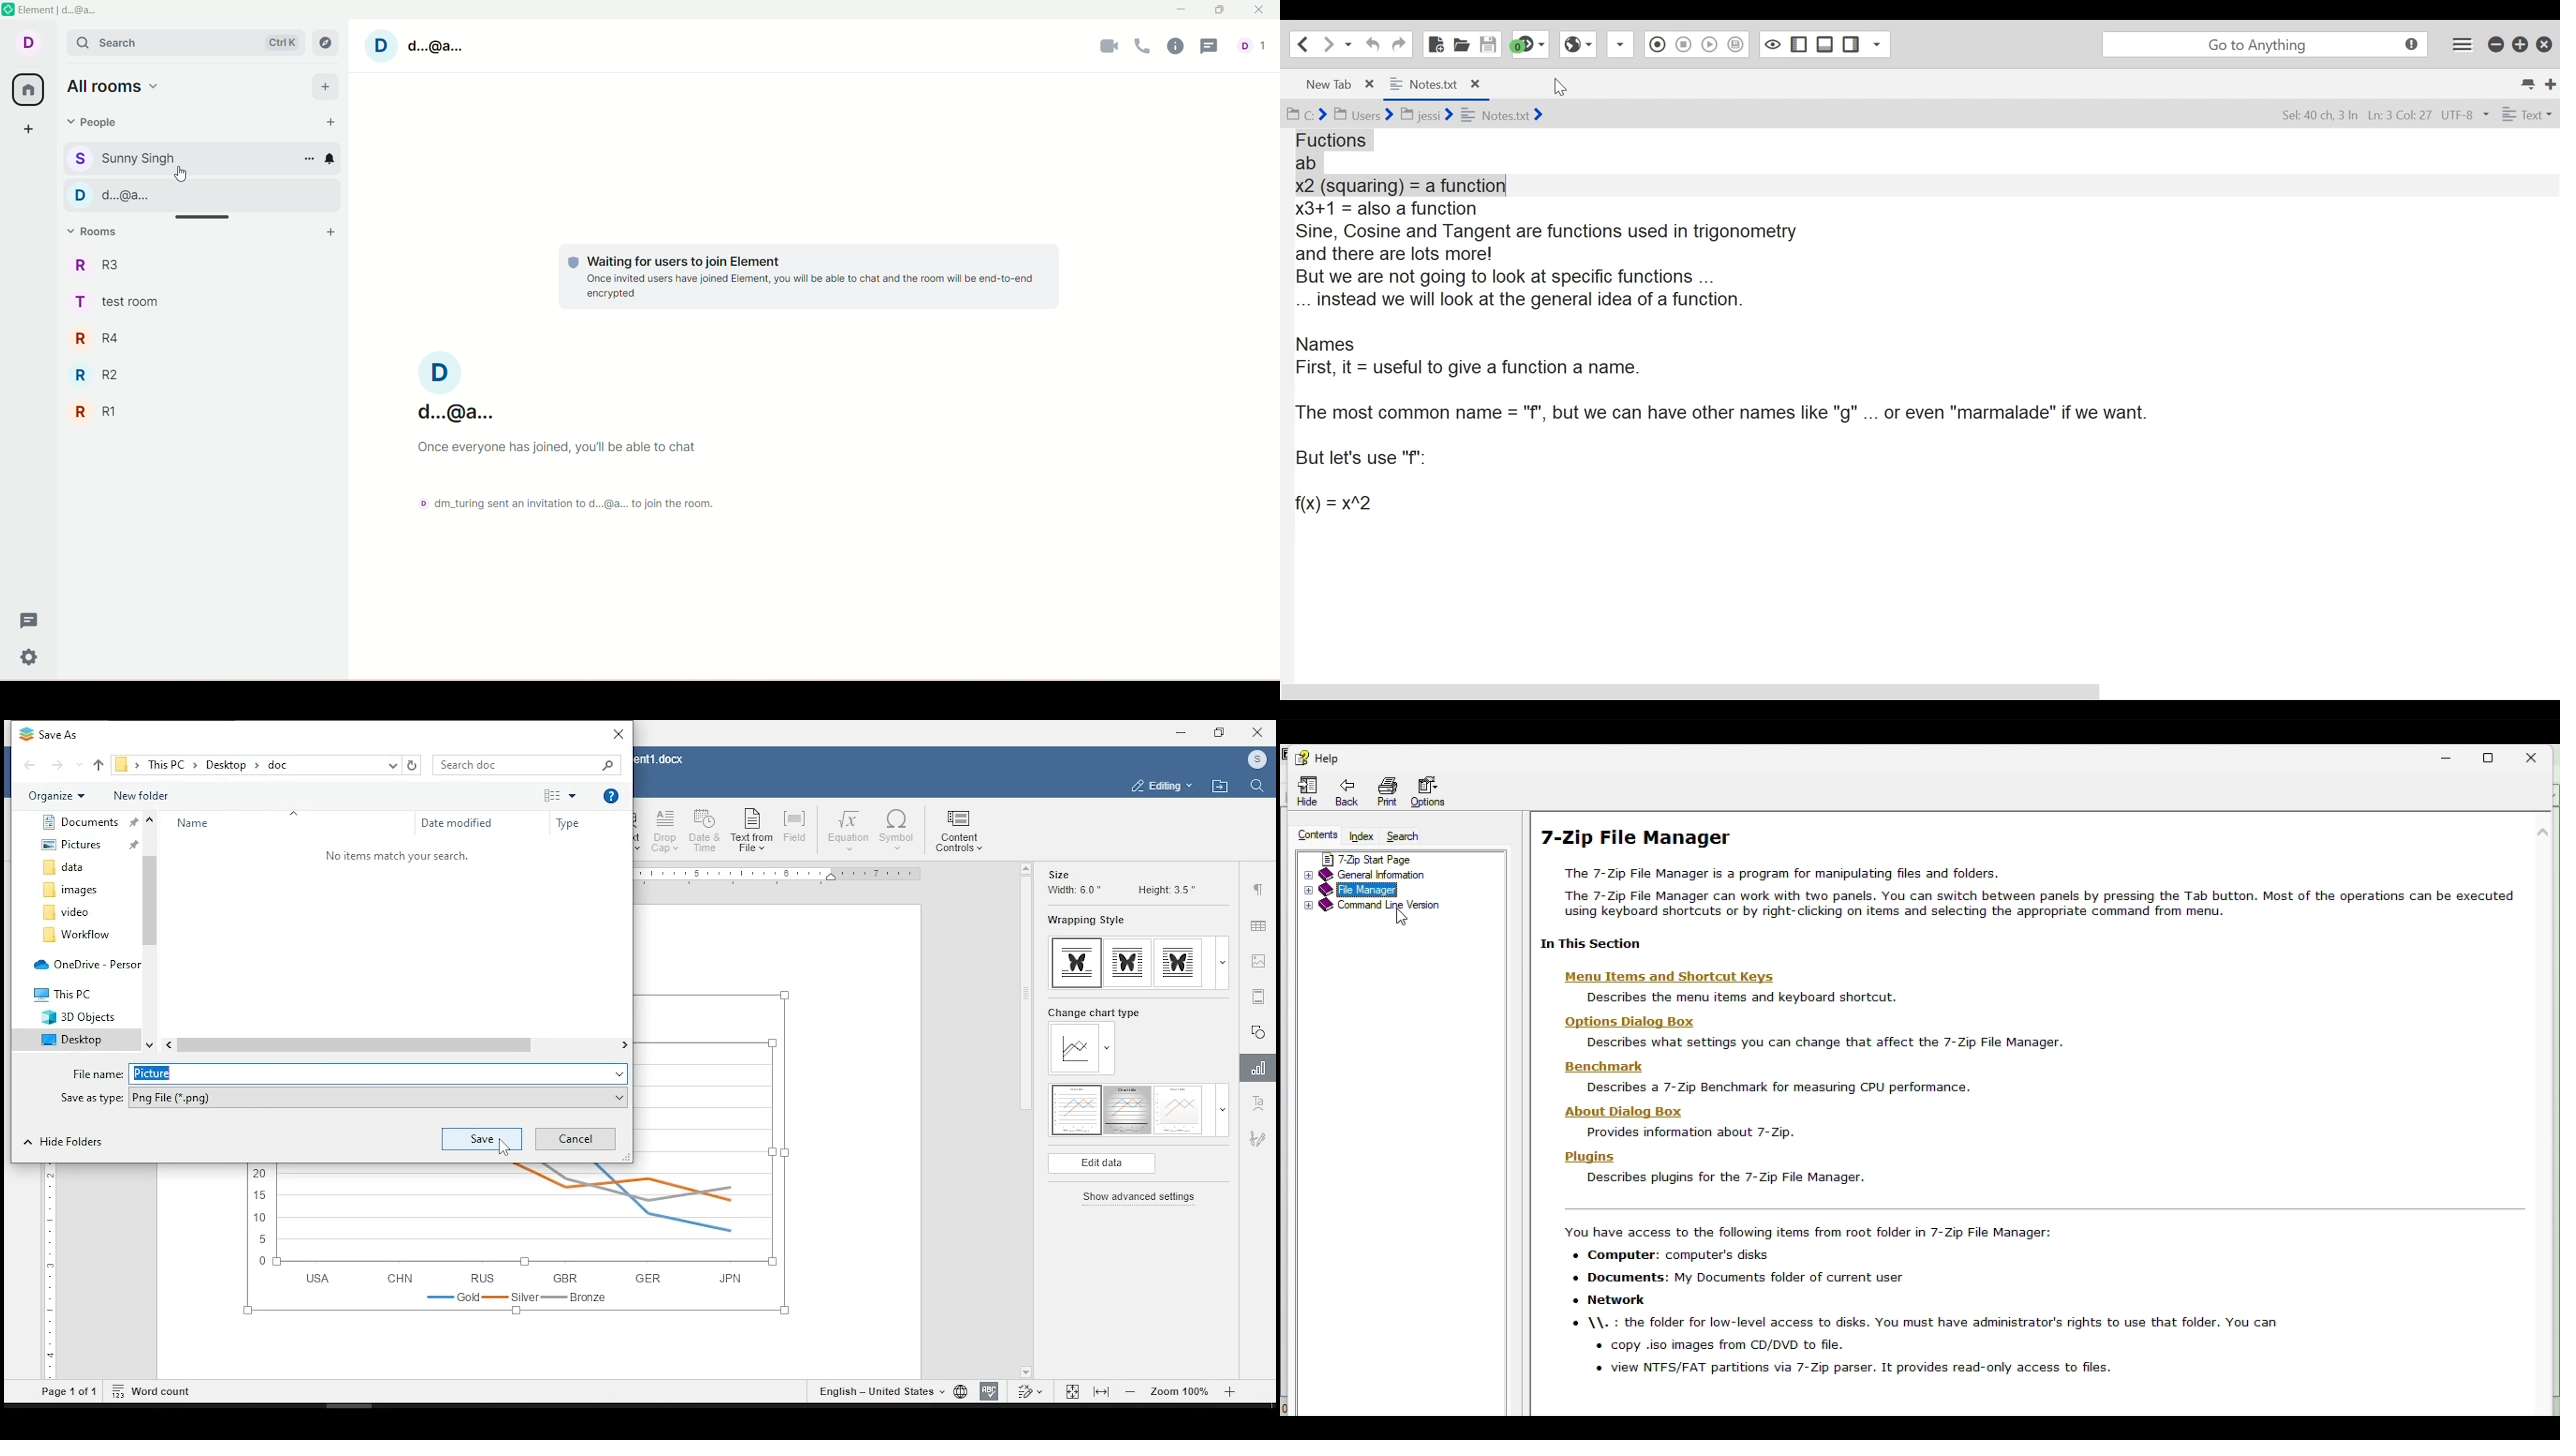 This screenshot has height=1456, width=2576. Describe the element at coordinates (617, 733) in the screenshot. I see `close window` at that location.